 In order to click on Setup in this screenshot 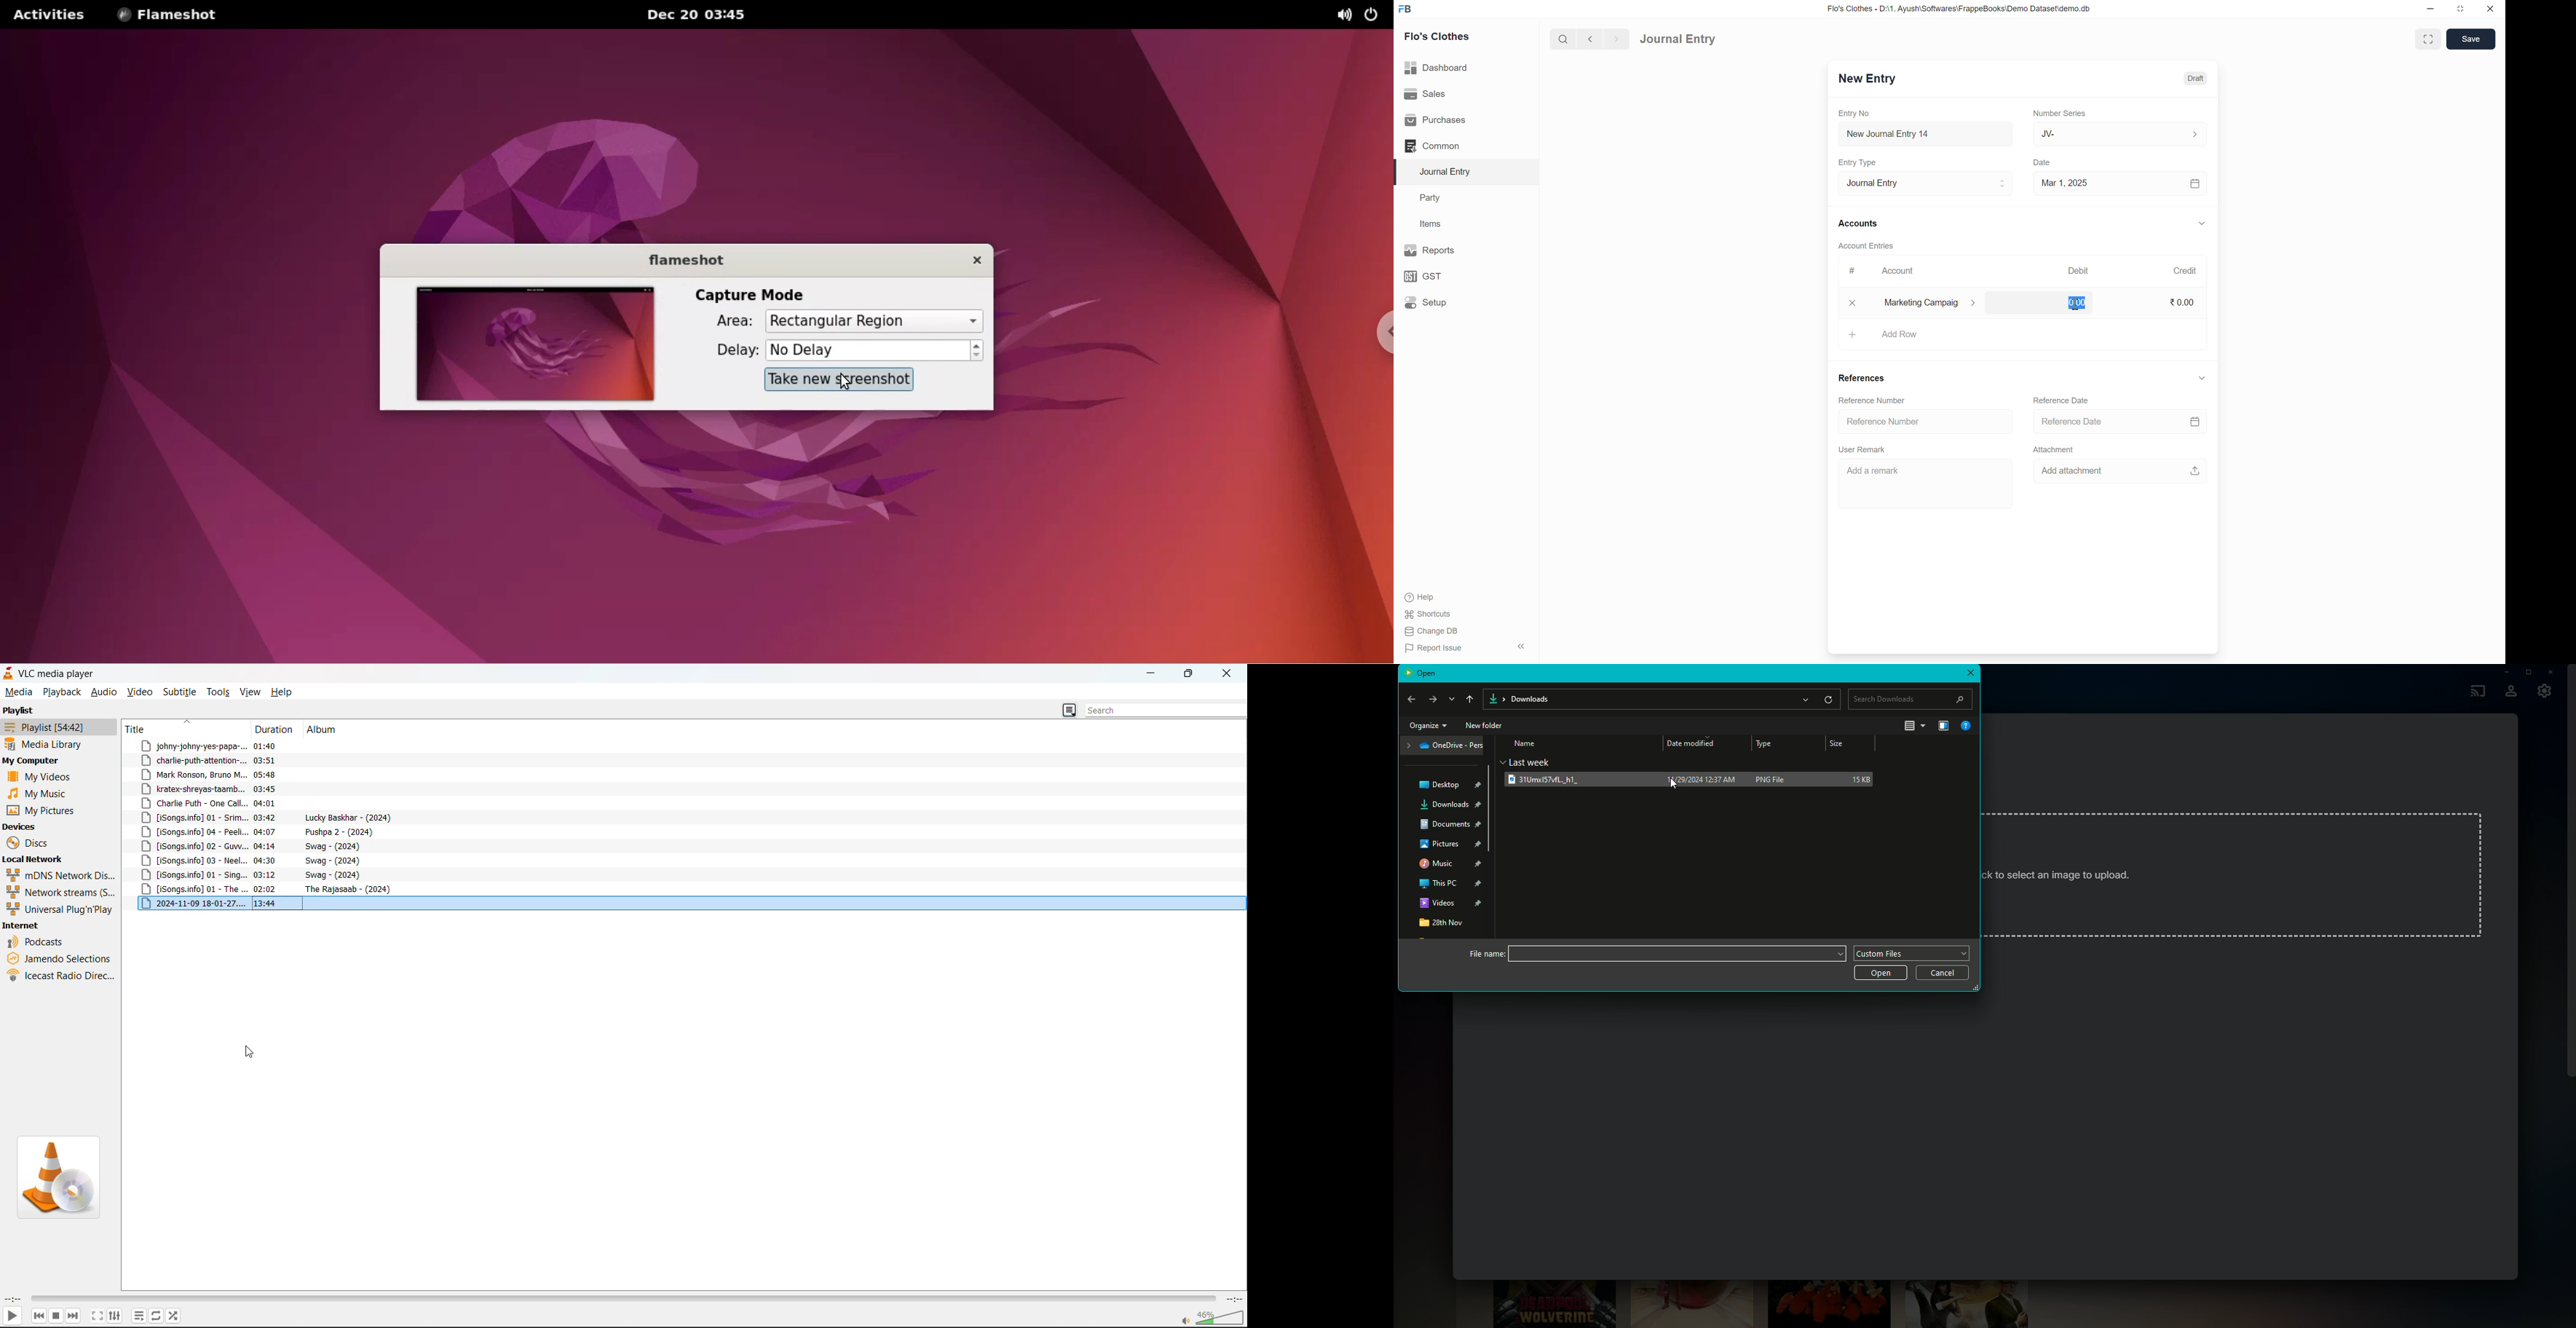, I will do `click(1426, 302)`.